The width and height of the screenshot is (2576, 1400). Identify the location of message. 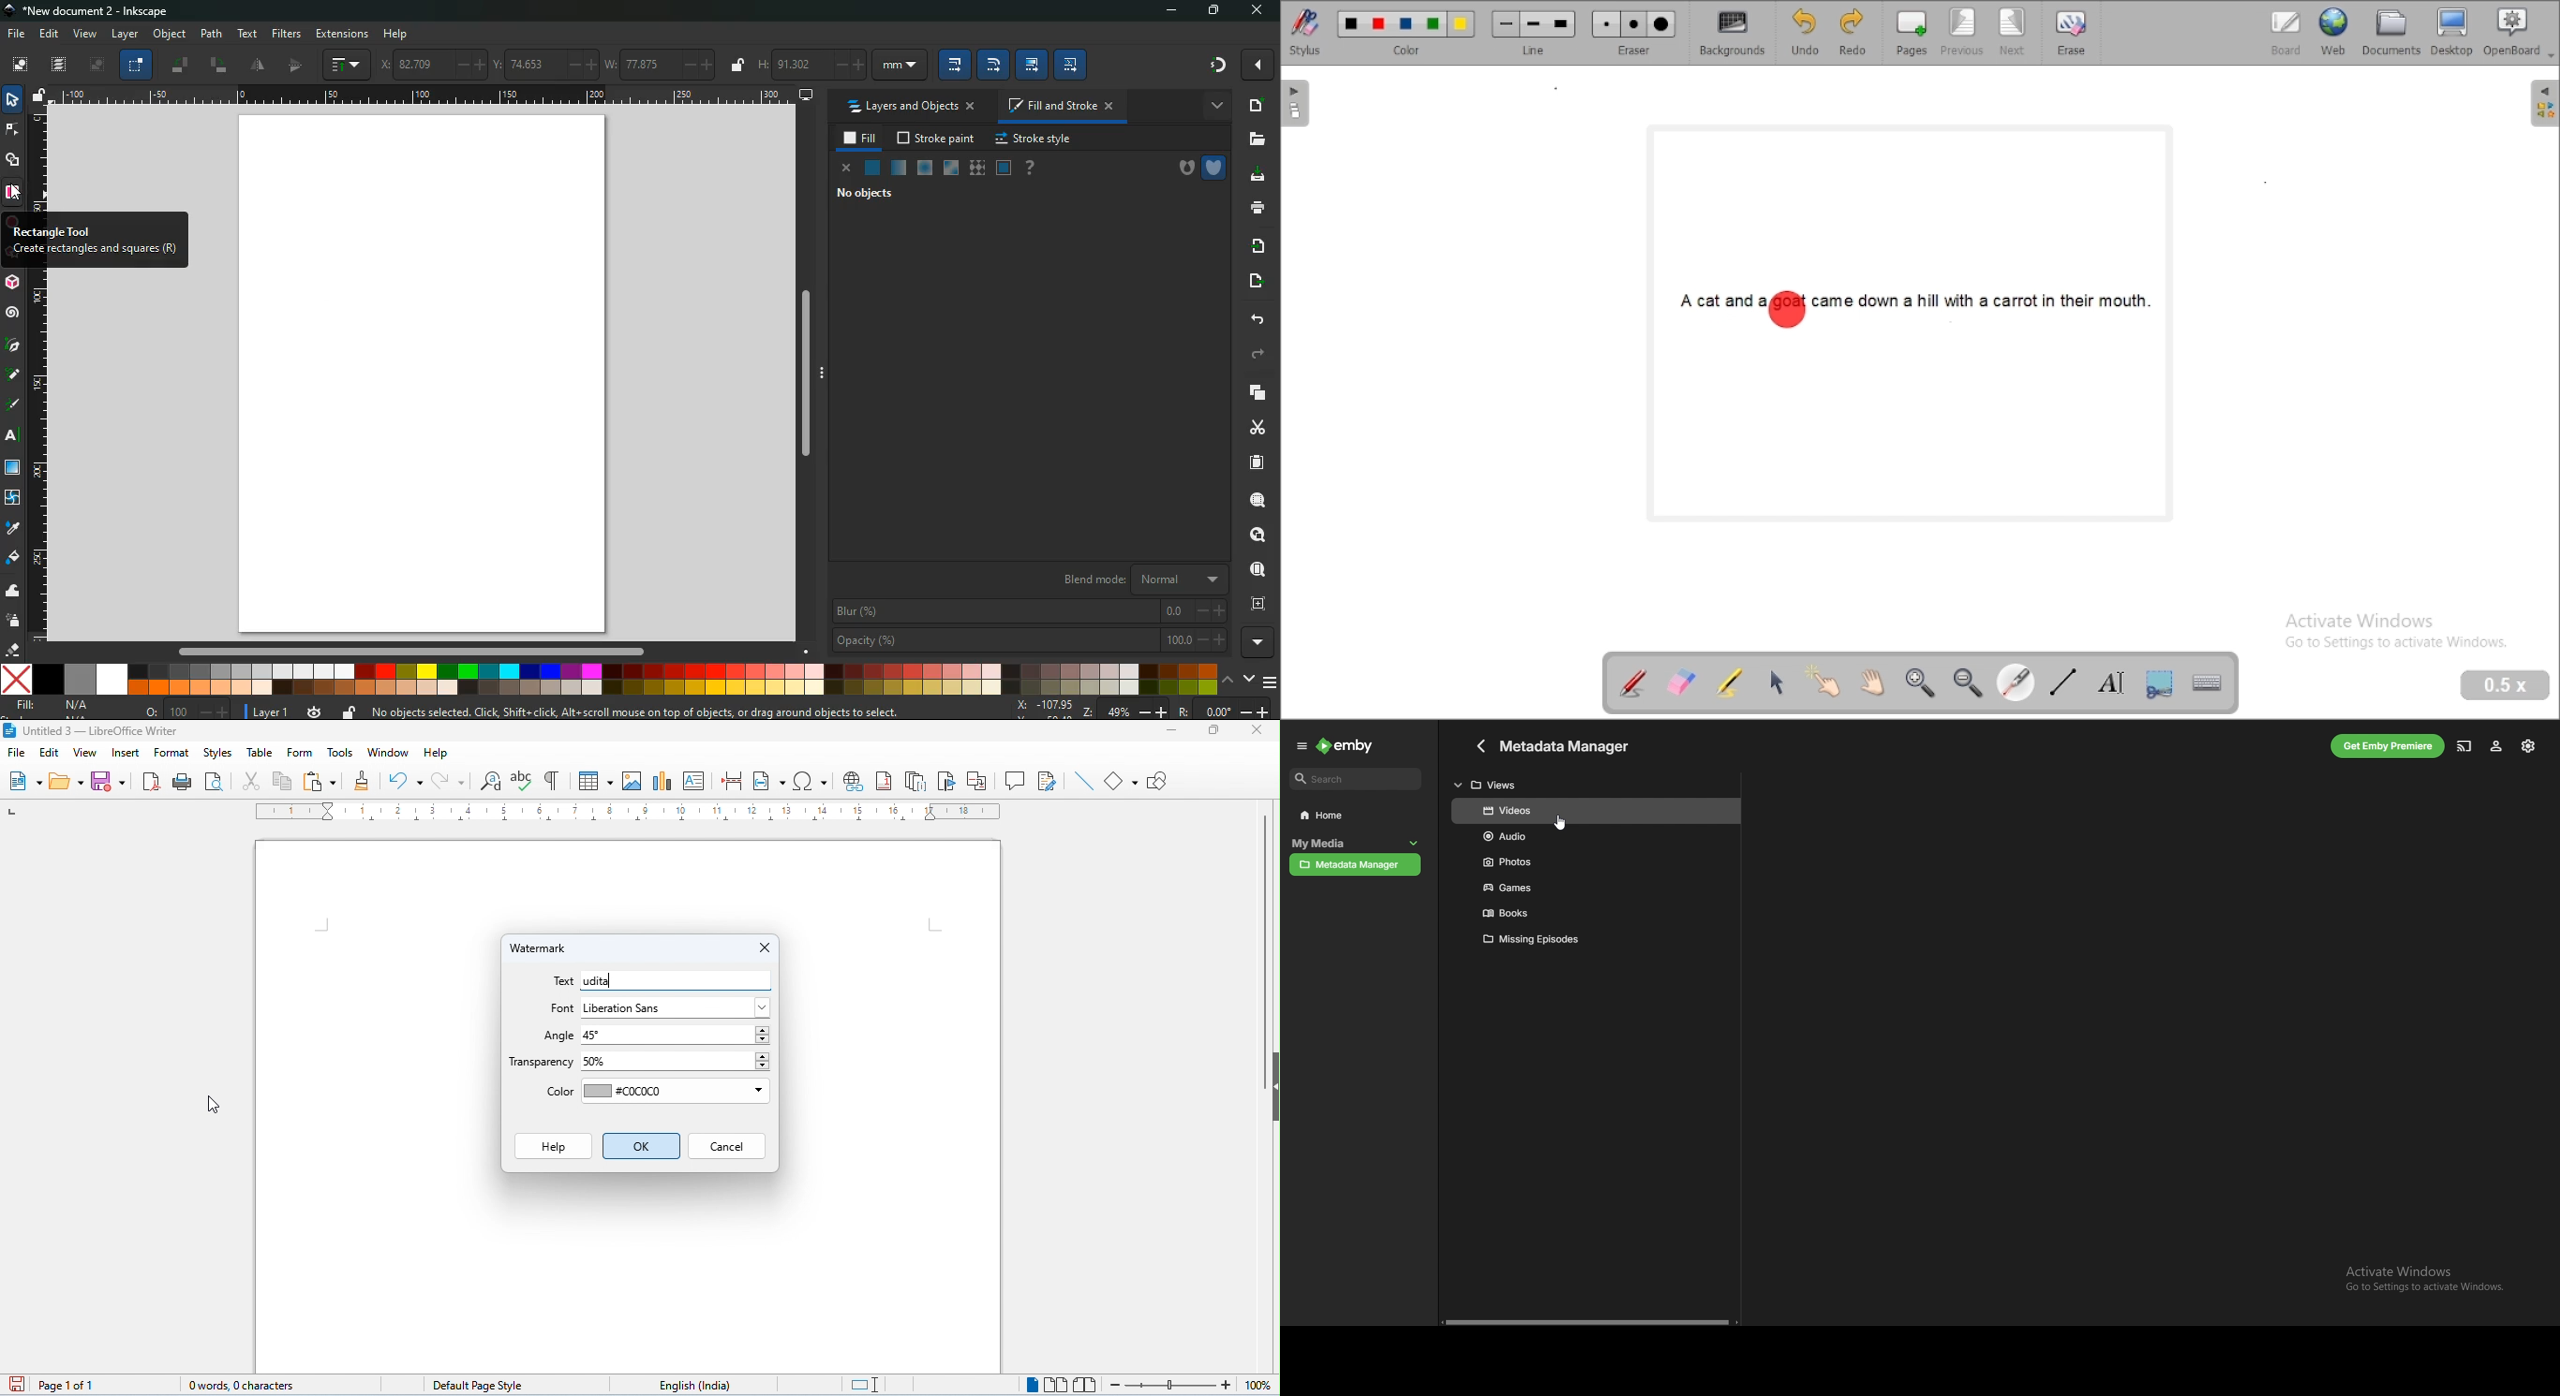
(633, 712).